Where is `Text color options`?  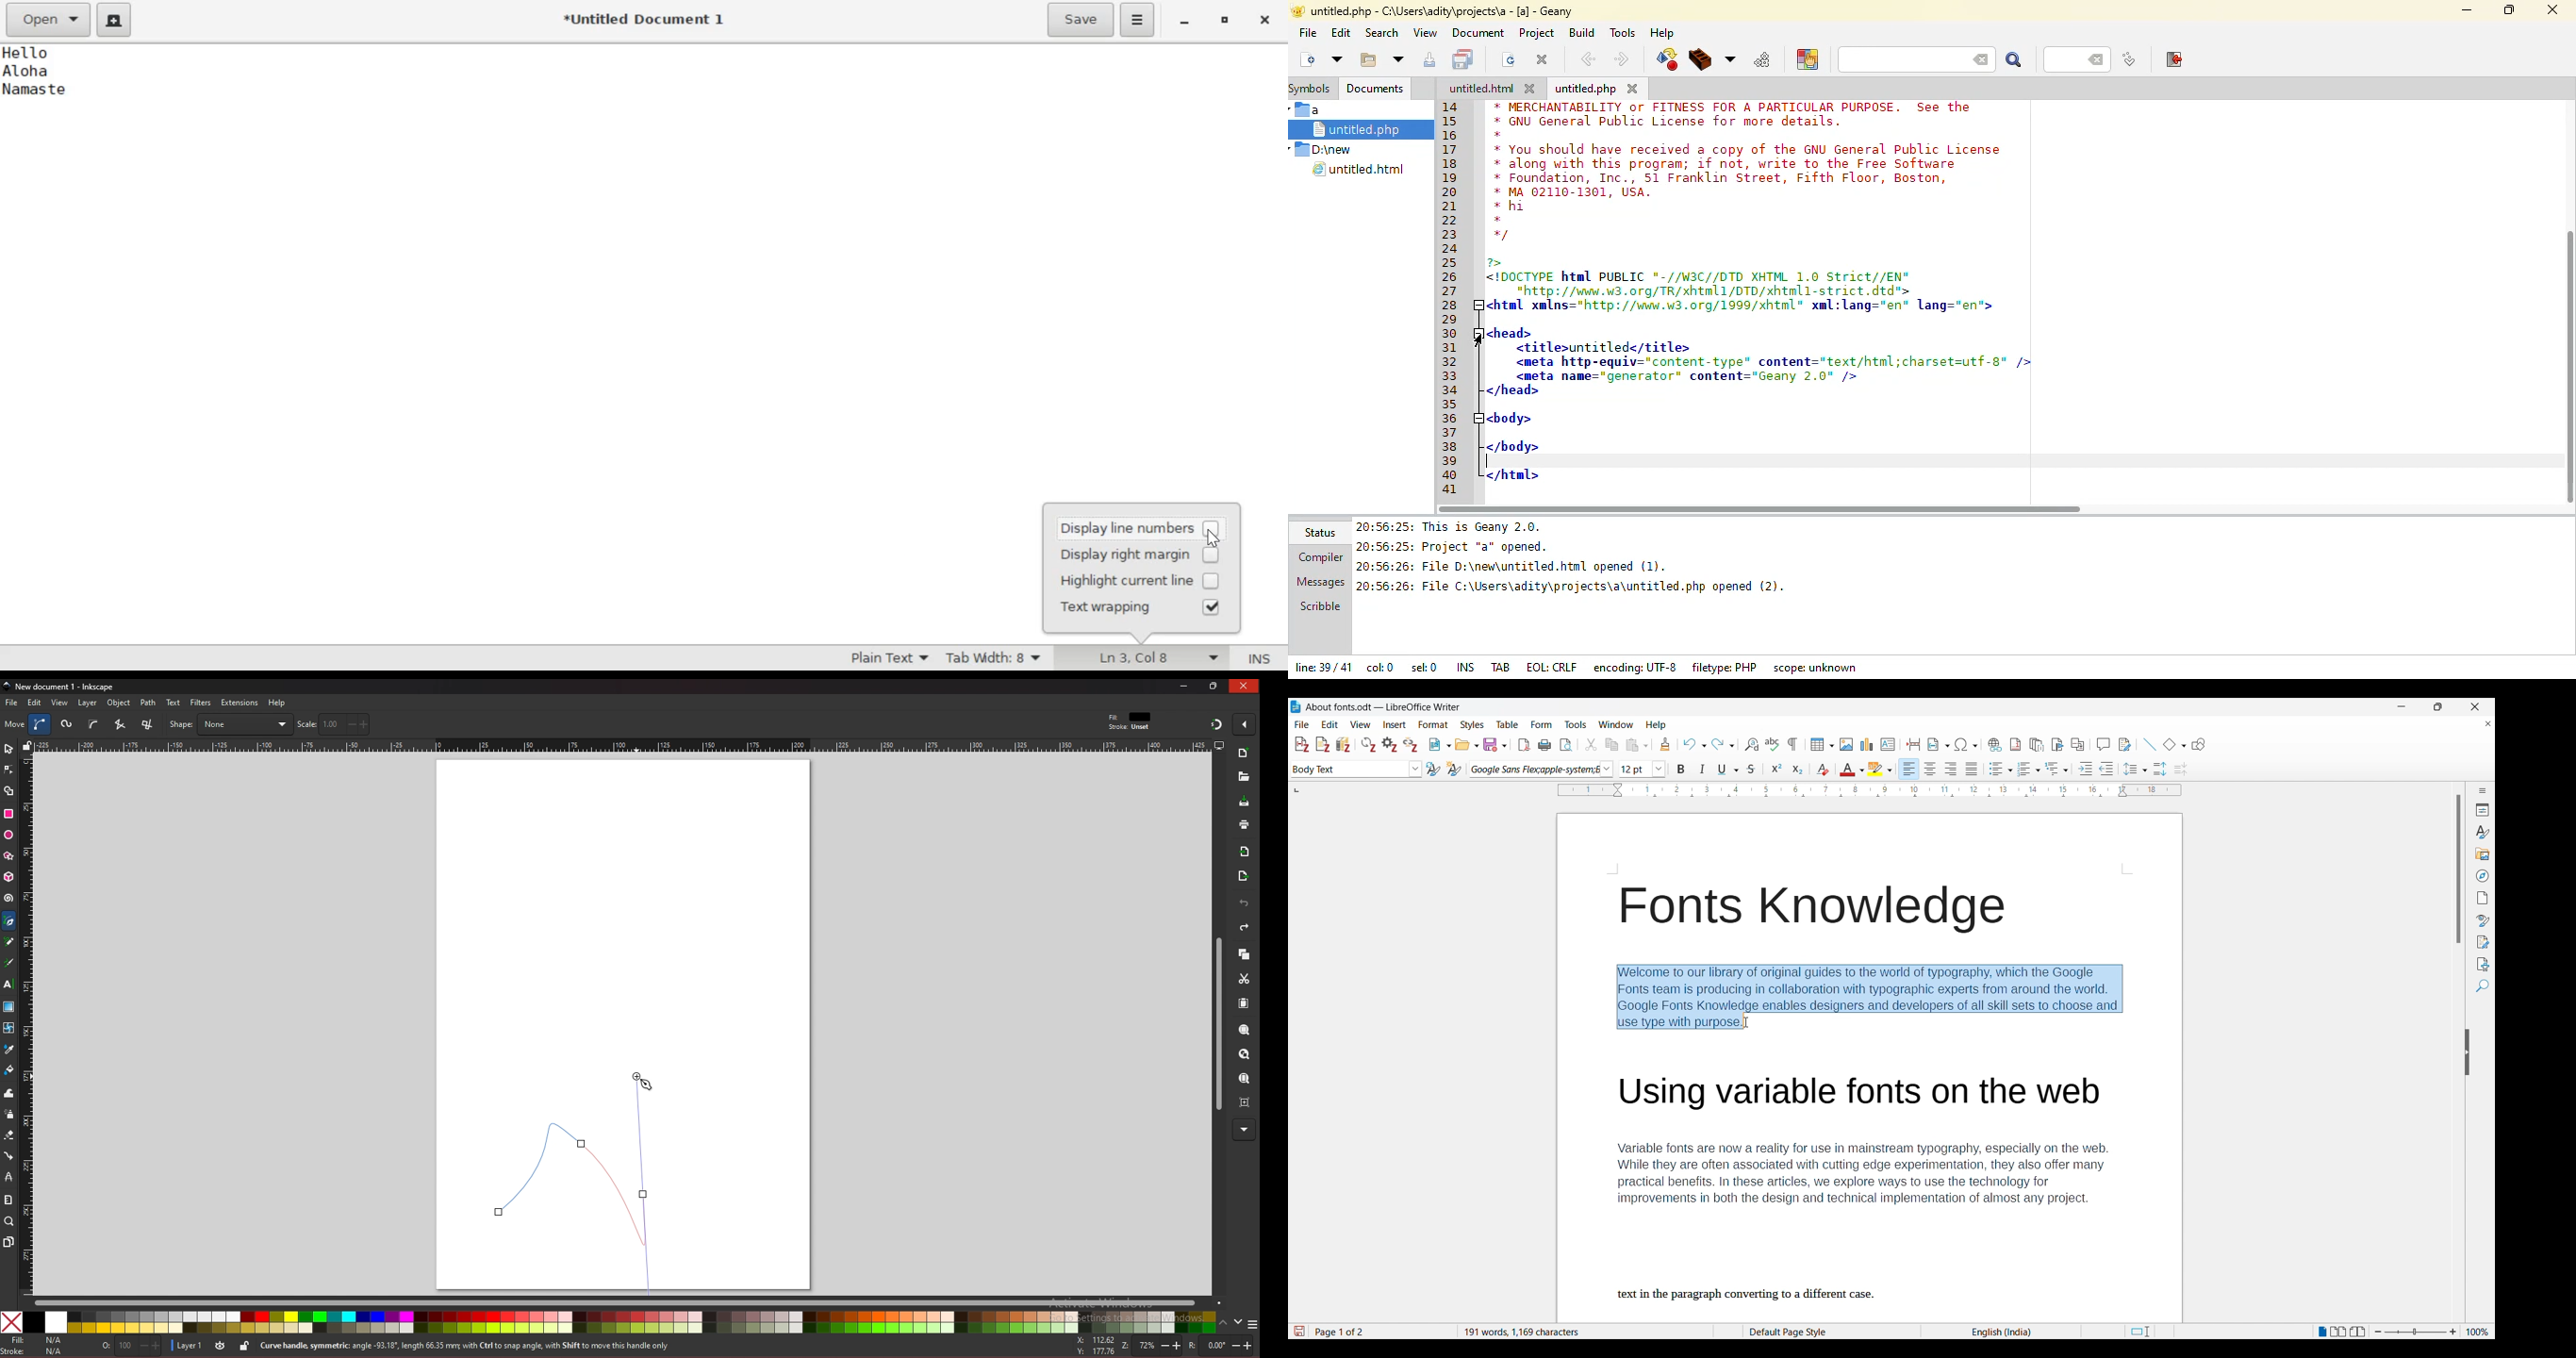
Text color options is located at coordinates (1852, 769).